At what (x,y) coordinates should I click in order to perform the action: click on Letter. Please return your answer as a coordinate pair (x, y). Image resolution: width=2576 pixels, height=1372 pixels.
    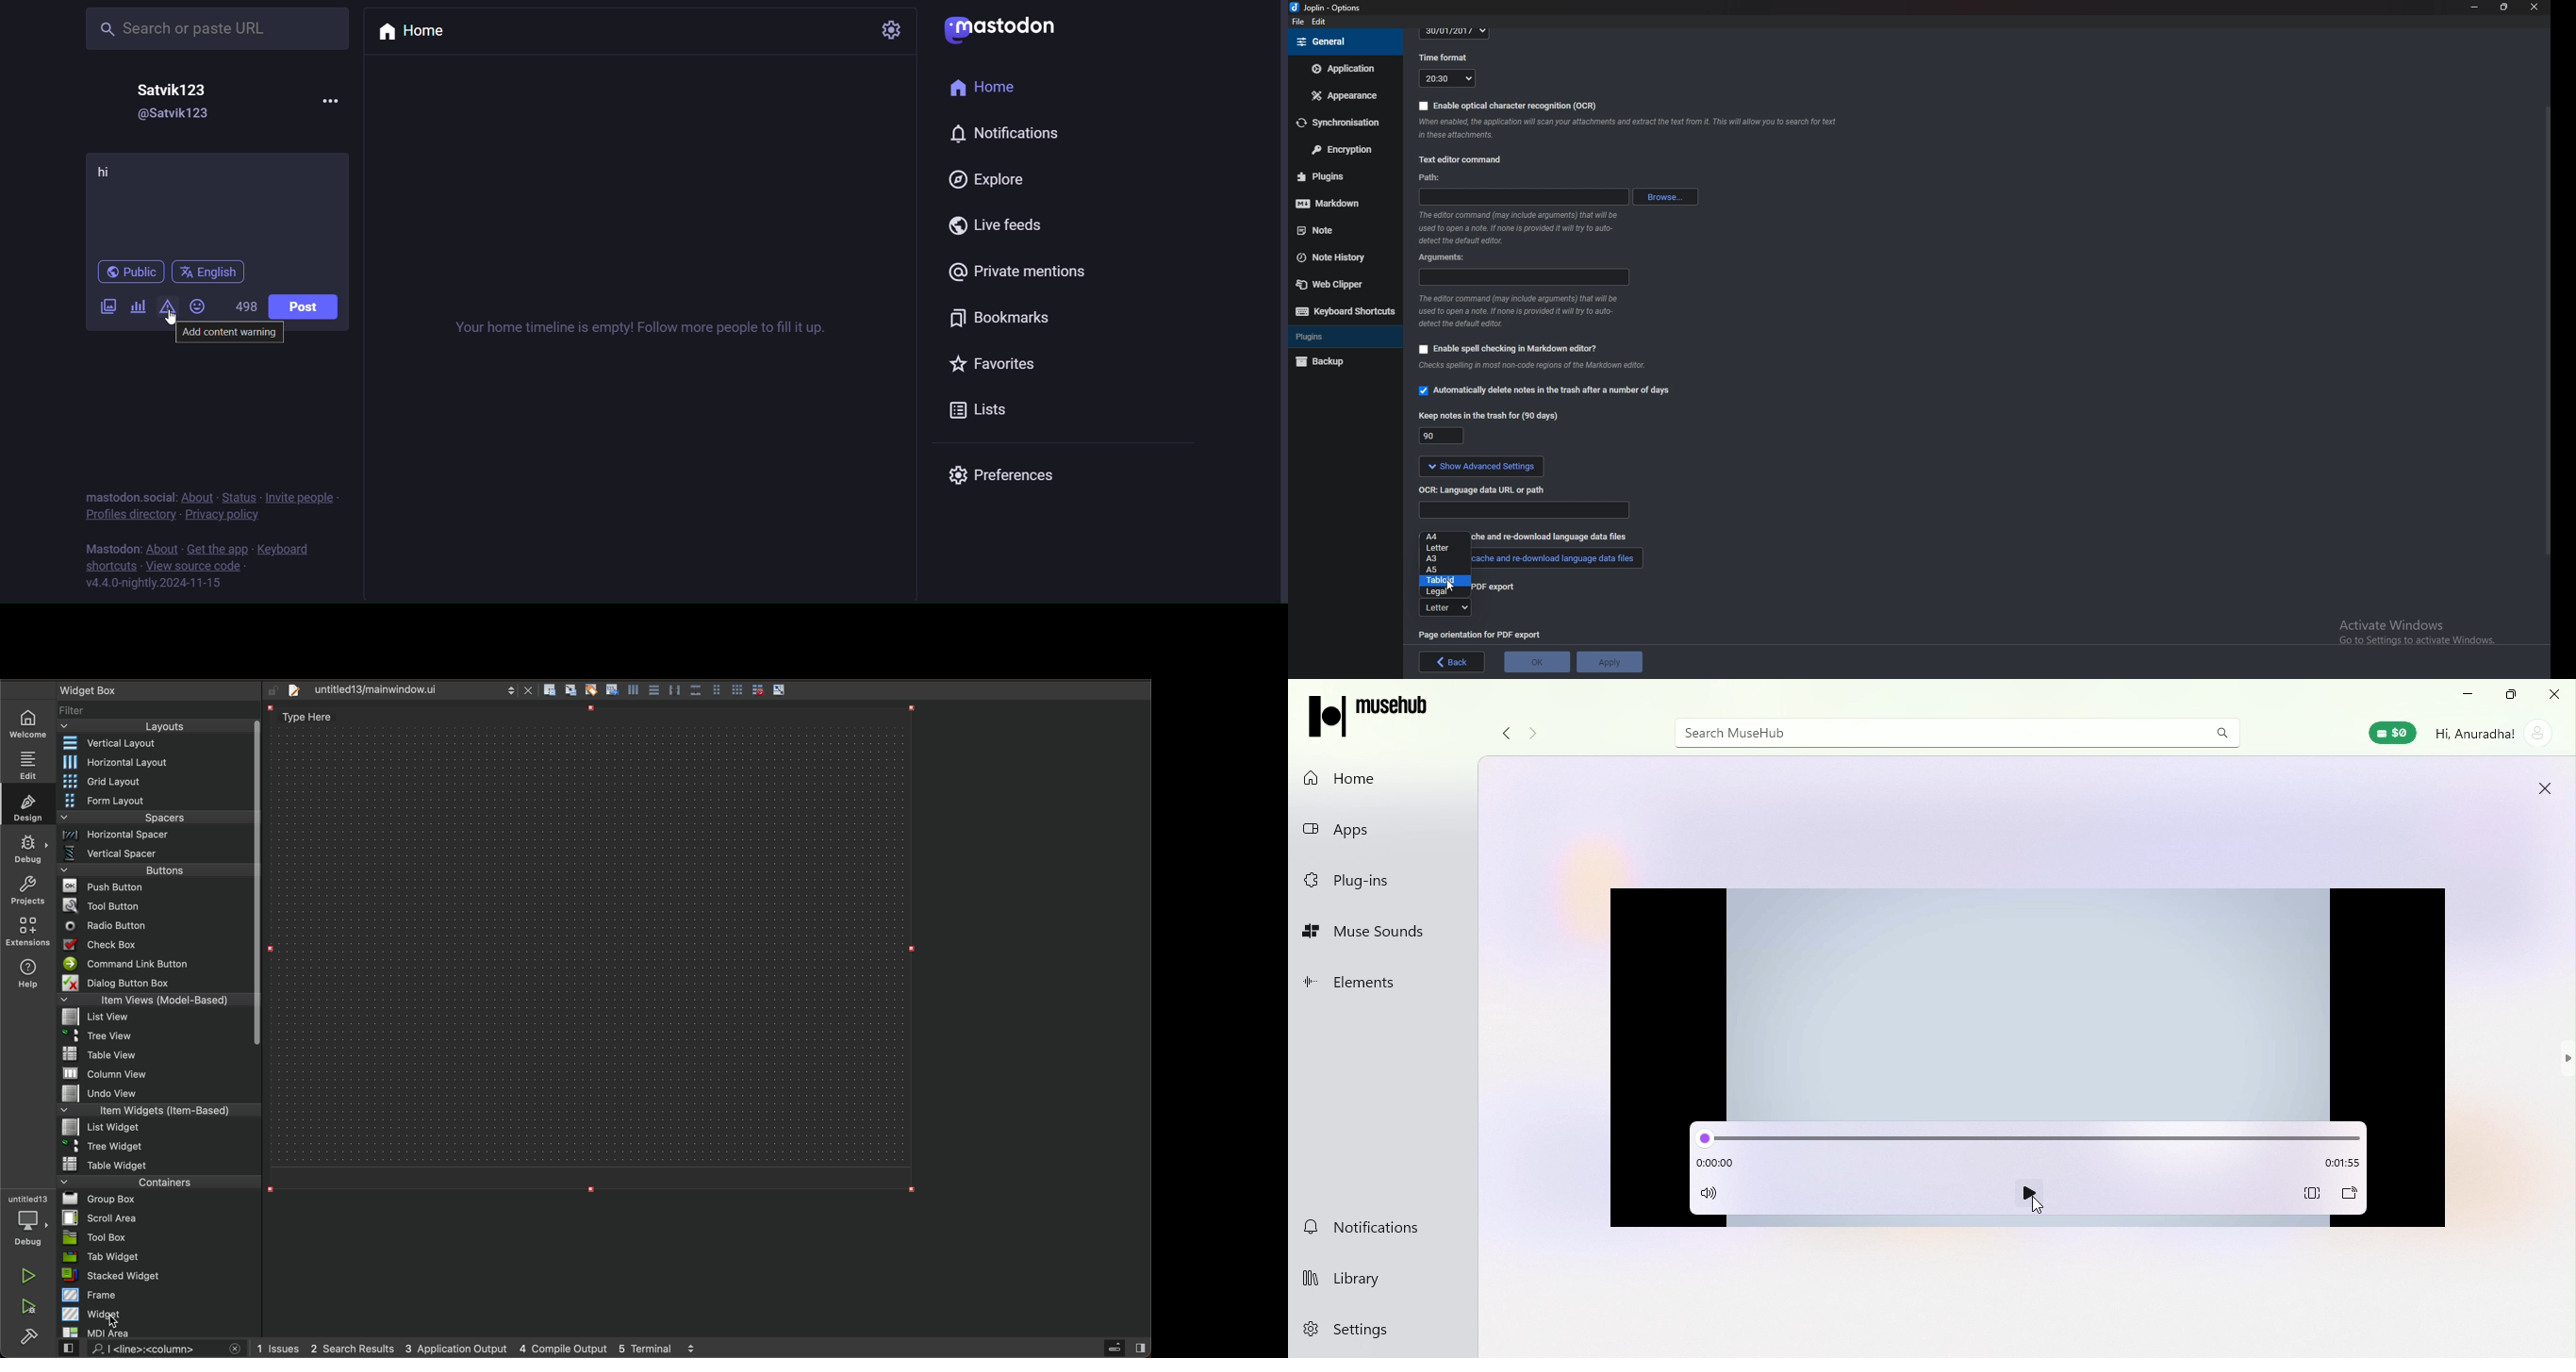
    Looking at the image, I should click on (1445, 608).